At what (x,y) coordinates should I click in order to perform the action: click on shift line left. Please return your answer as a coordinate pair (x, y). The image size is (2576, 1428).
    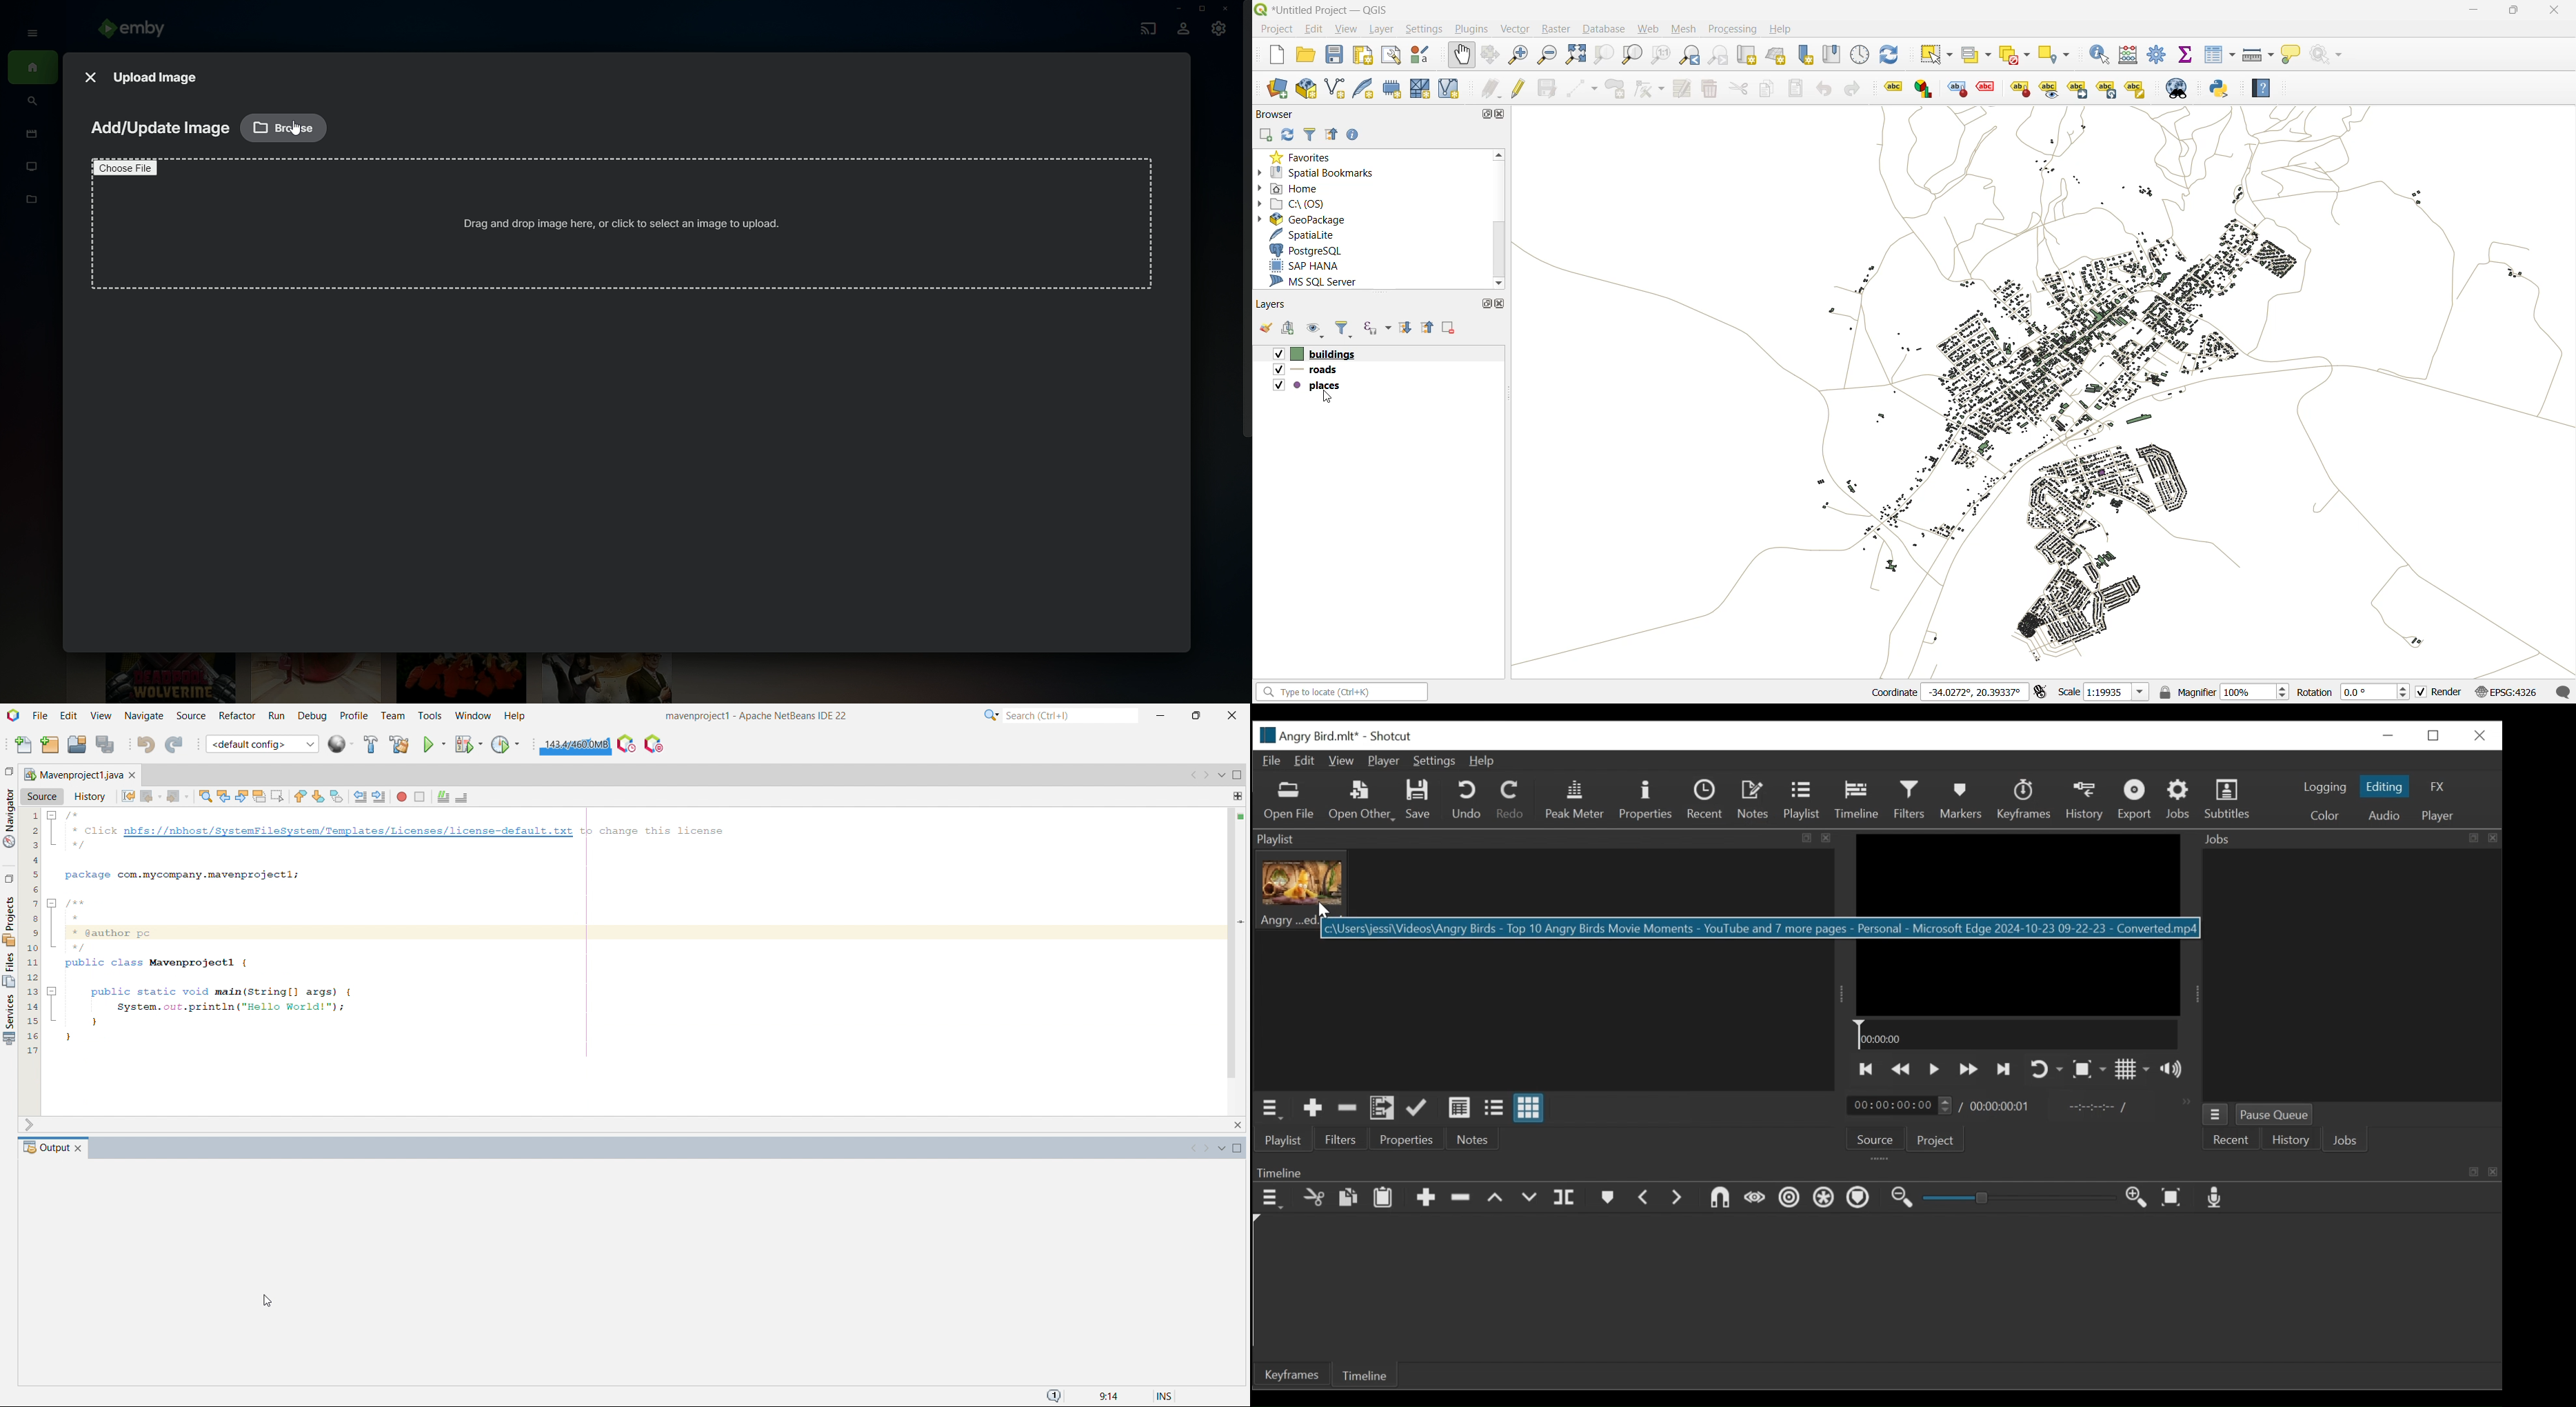
    Looking at the image, I should click on (361, 797).